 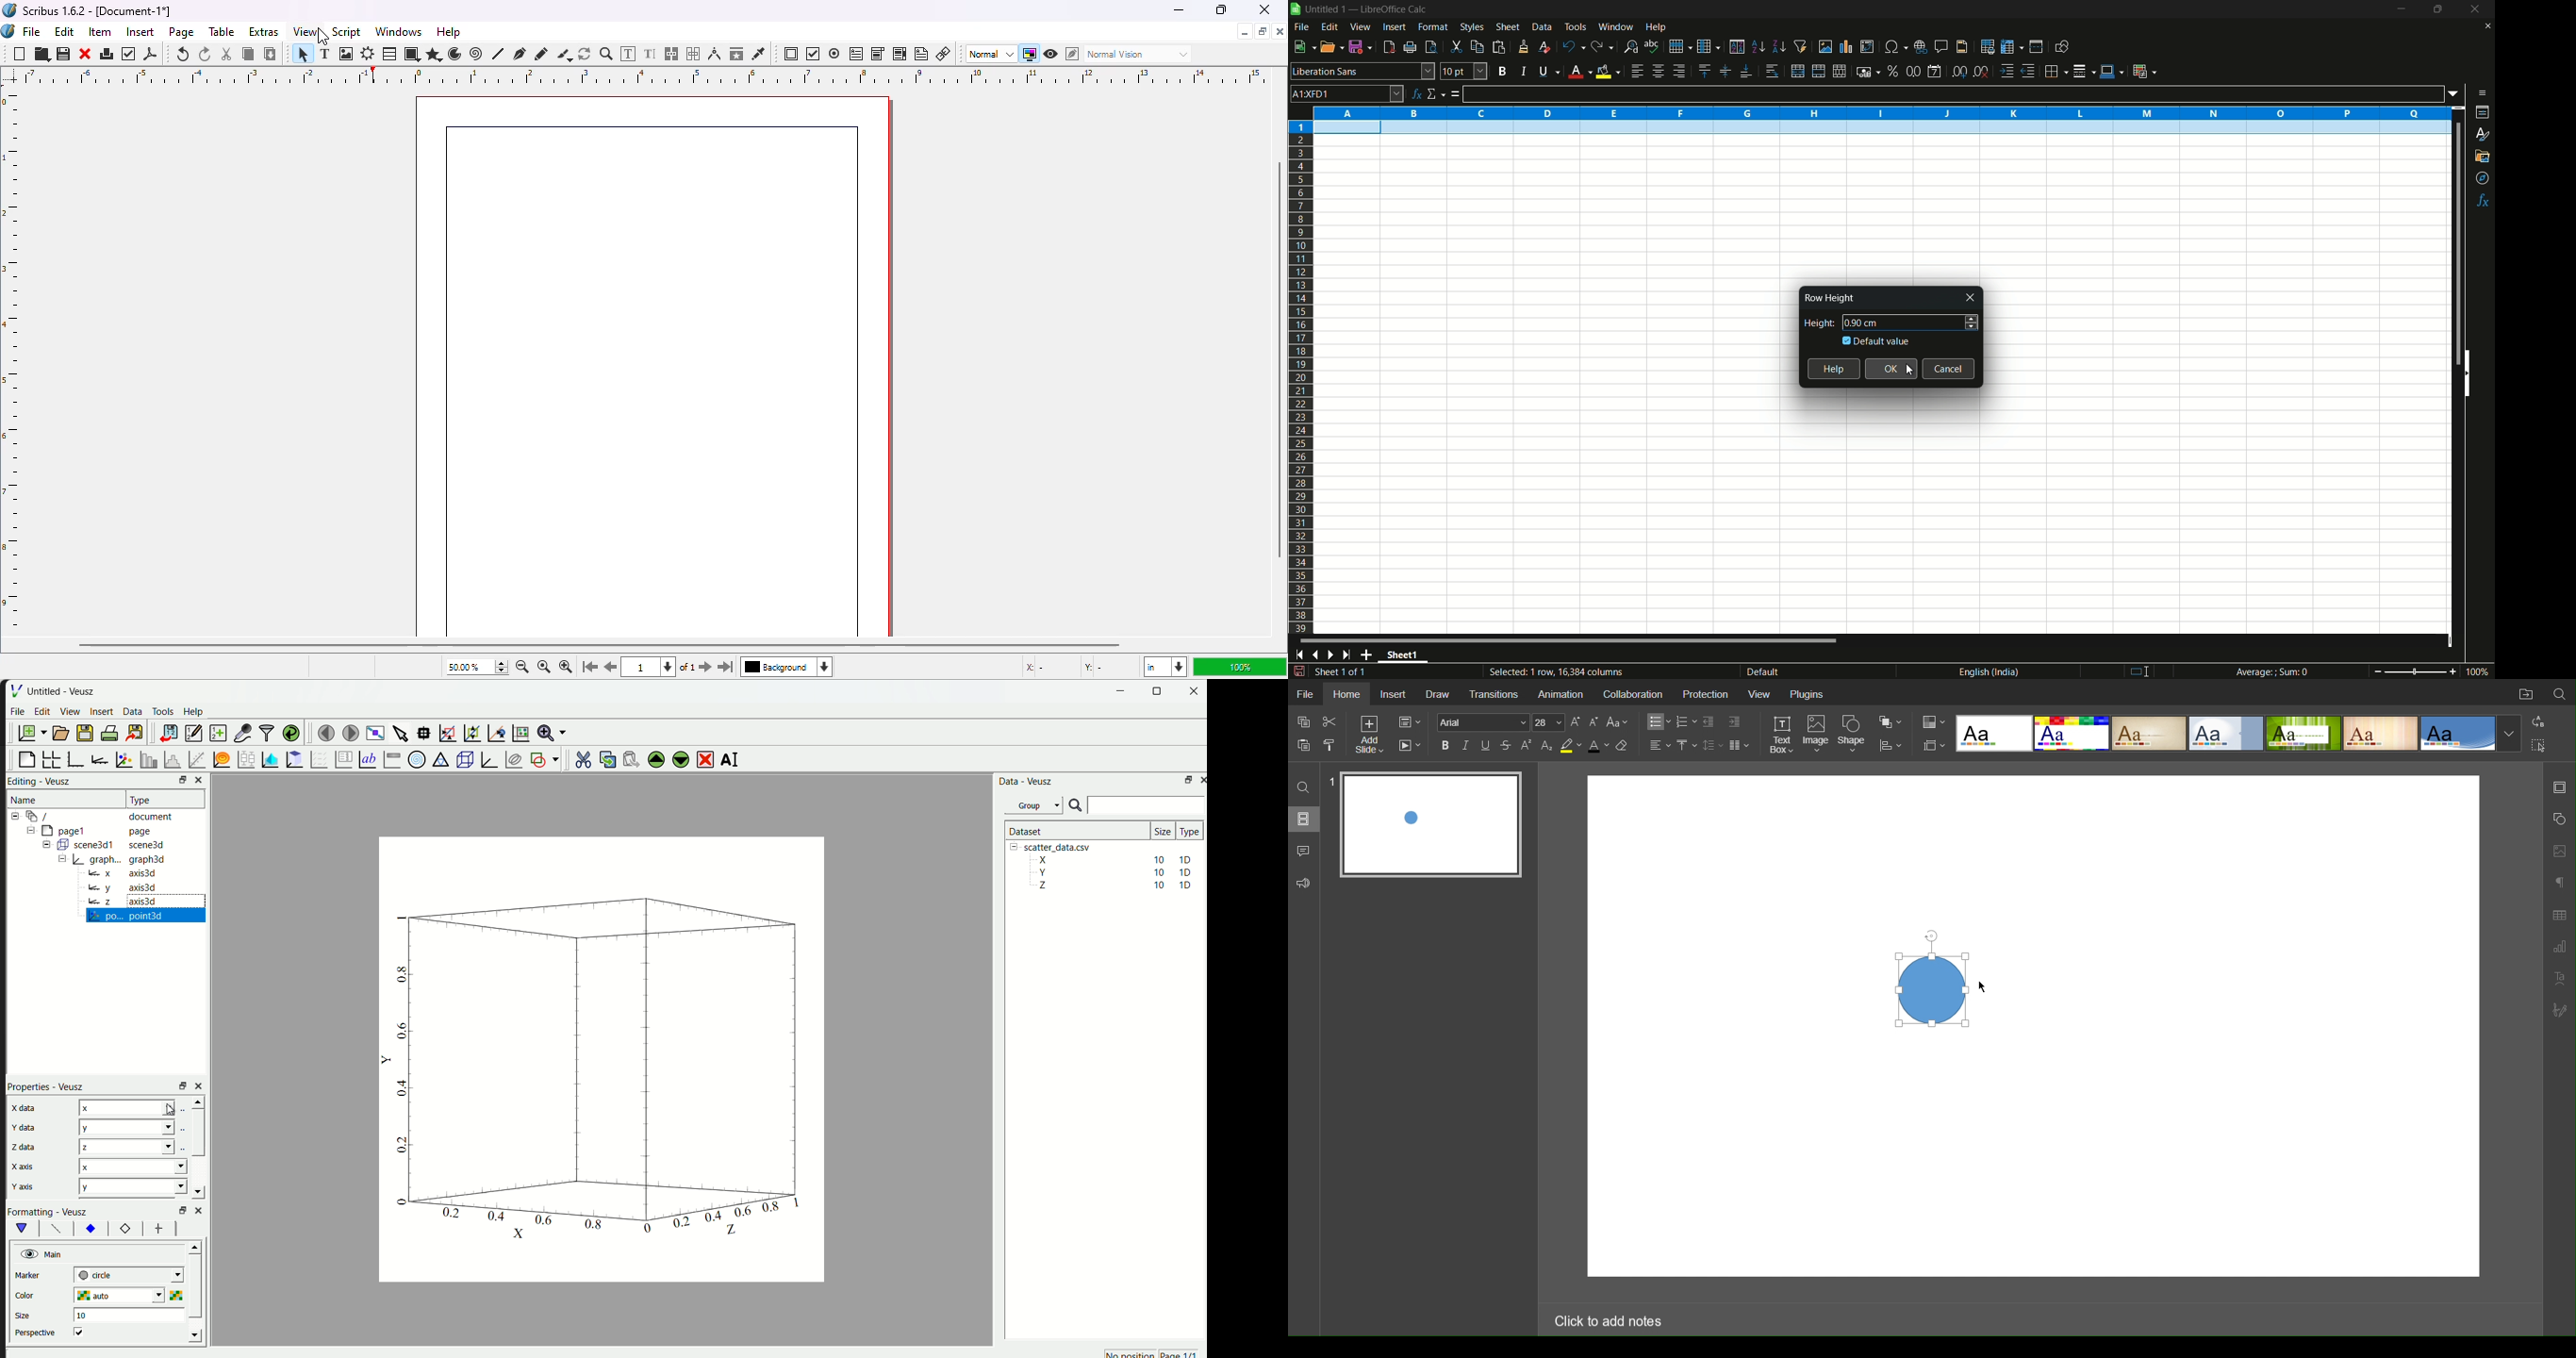 What do you see at coordinates (2559, 880) in the screenshot?
I see `Paragraph Settings` at bounding box center [2559, 880].